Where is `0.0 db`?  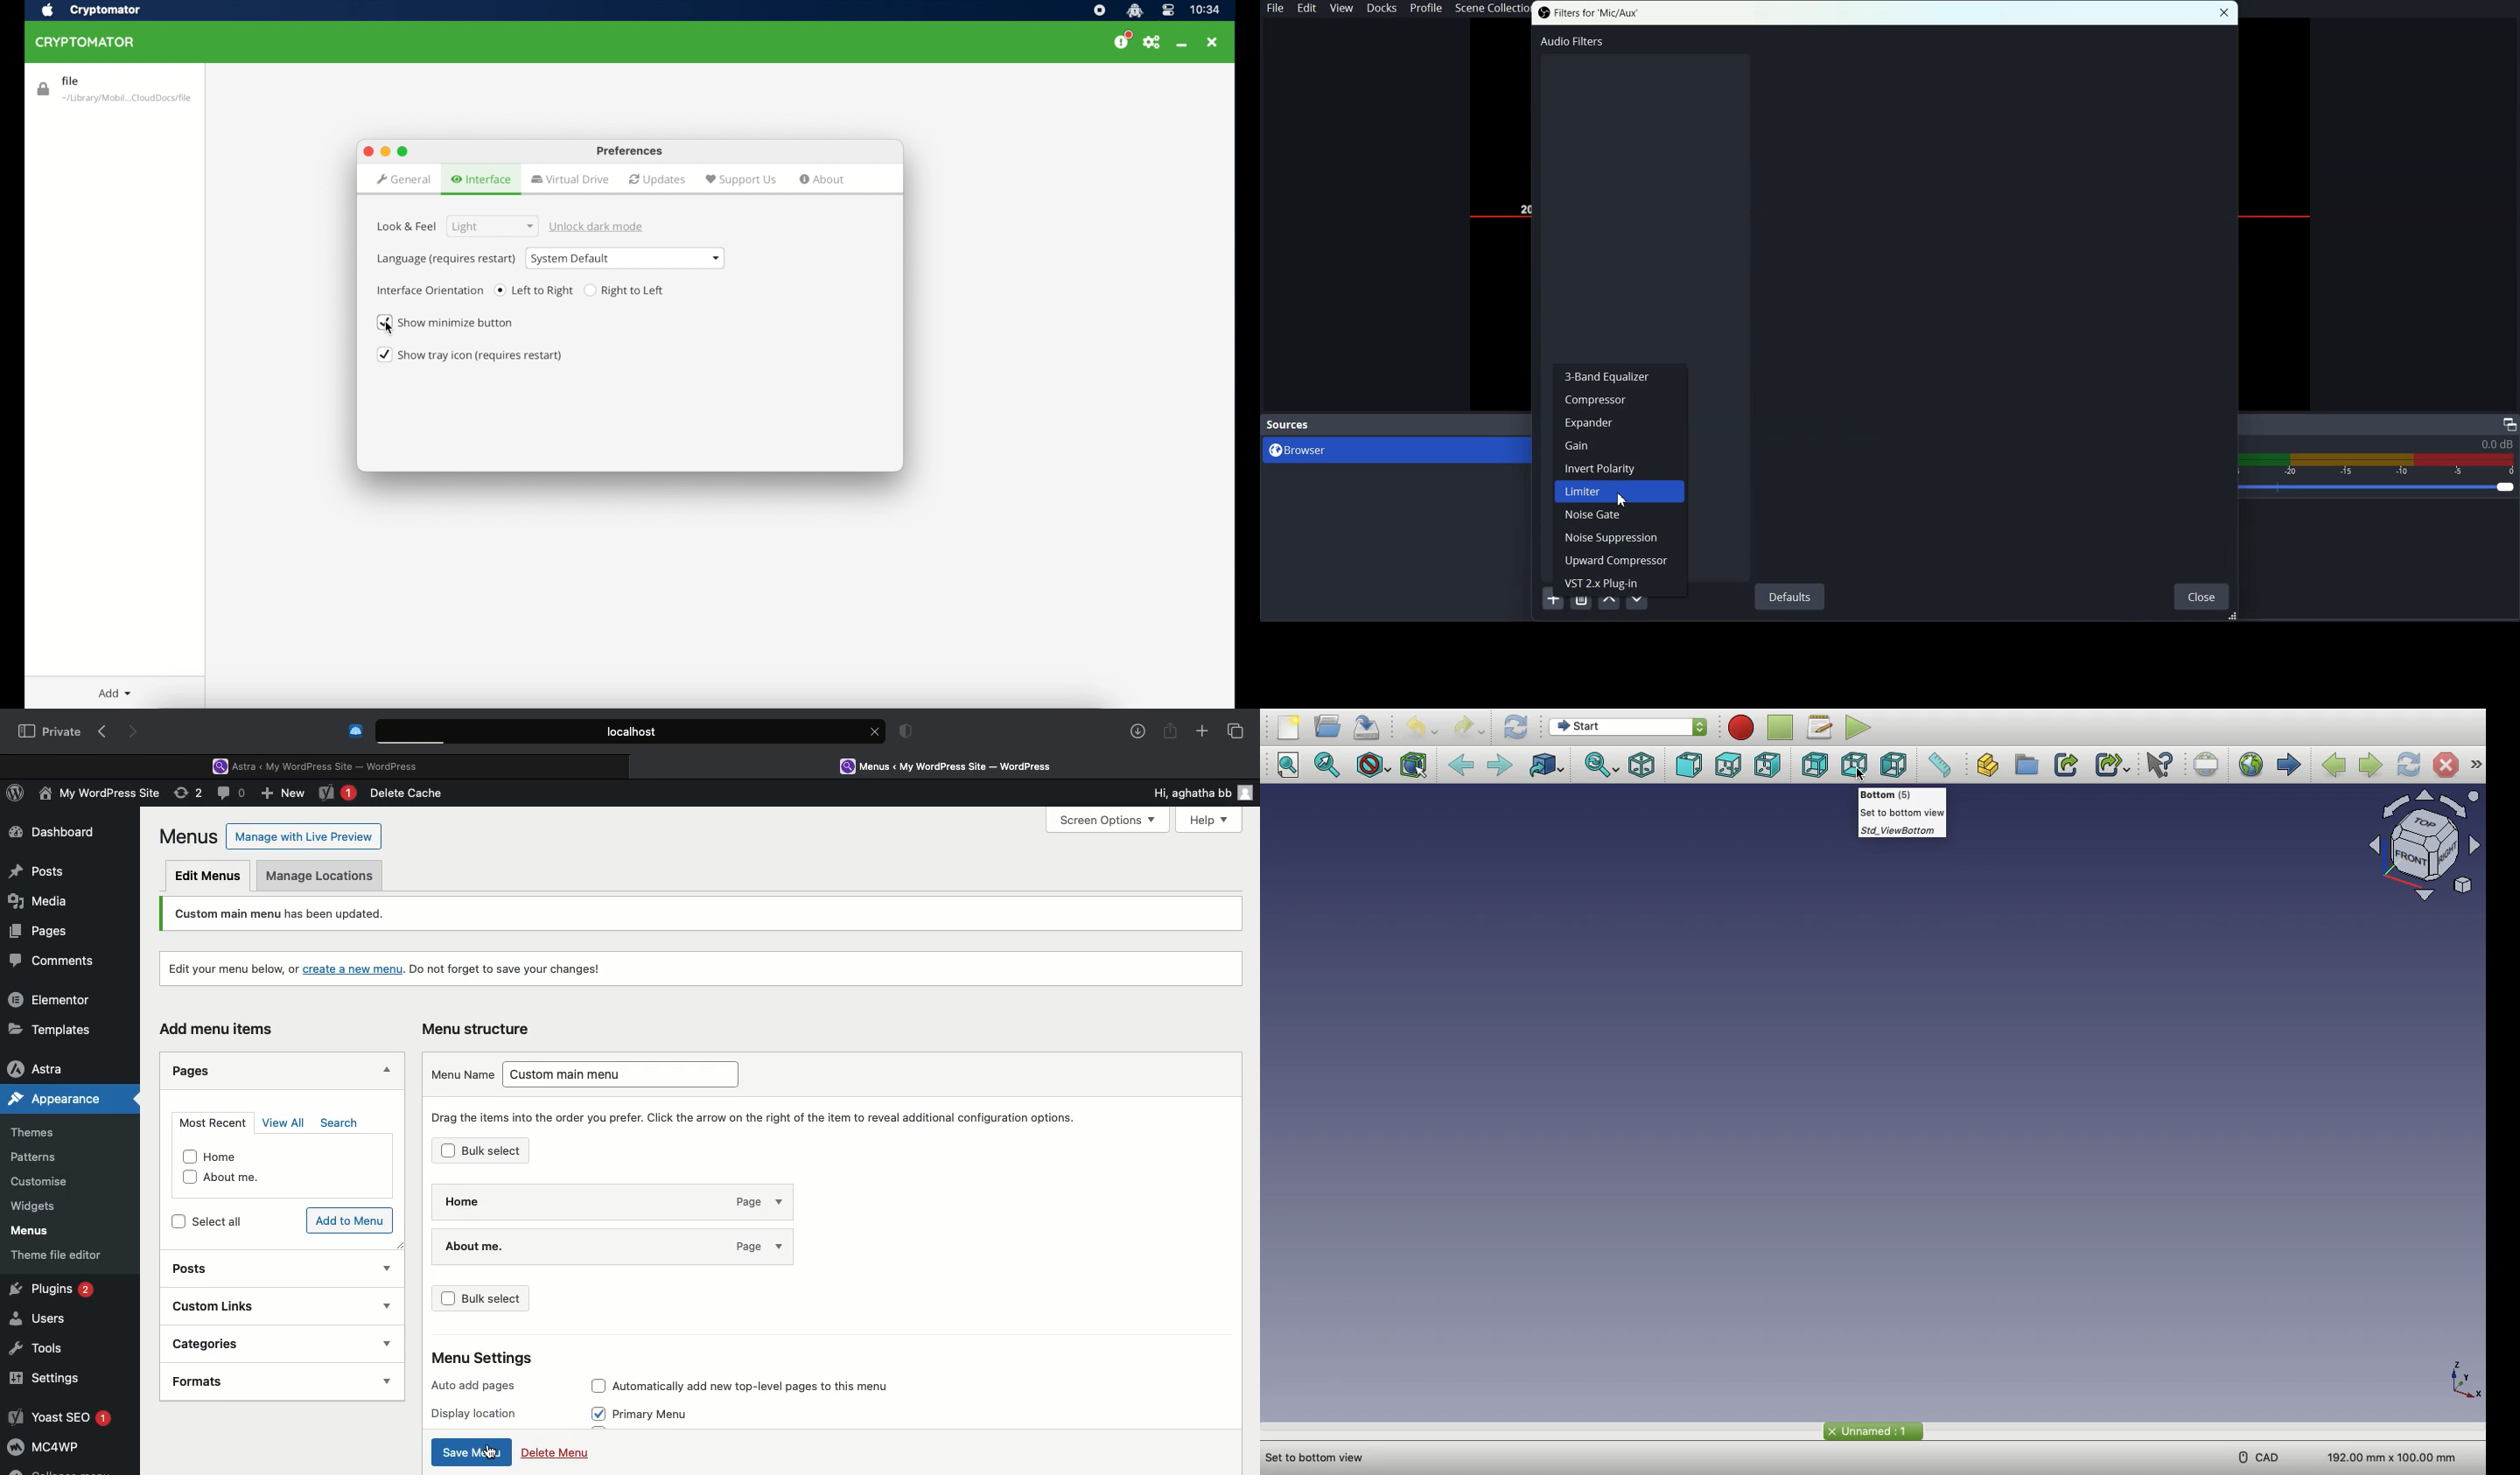
0.0 db is located at coordinates (2496, 444).